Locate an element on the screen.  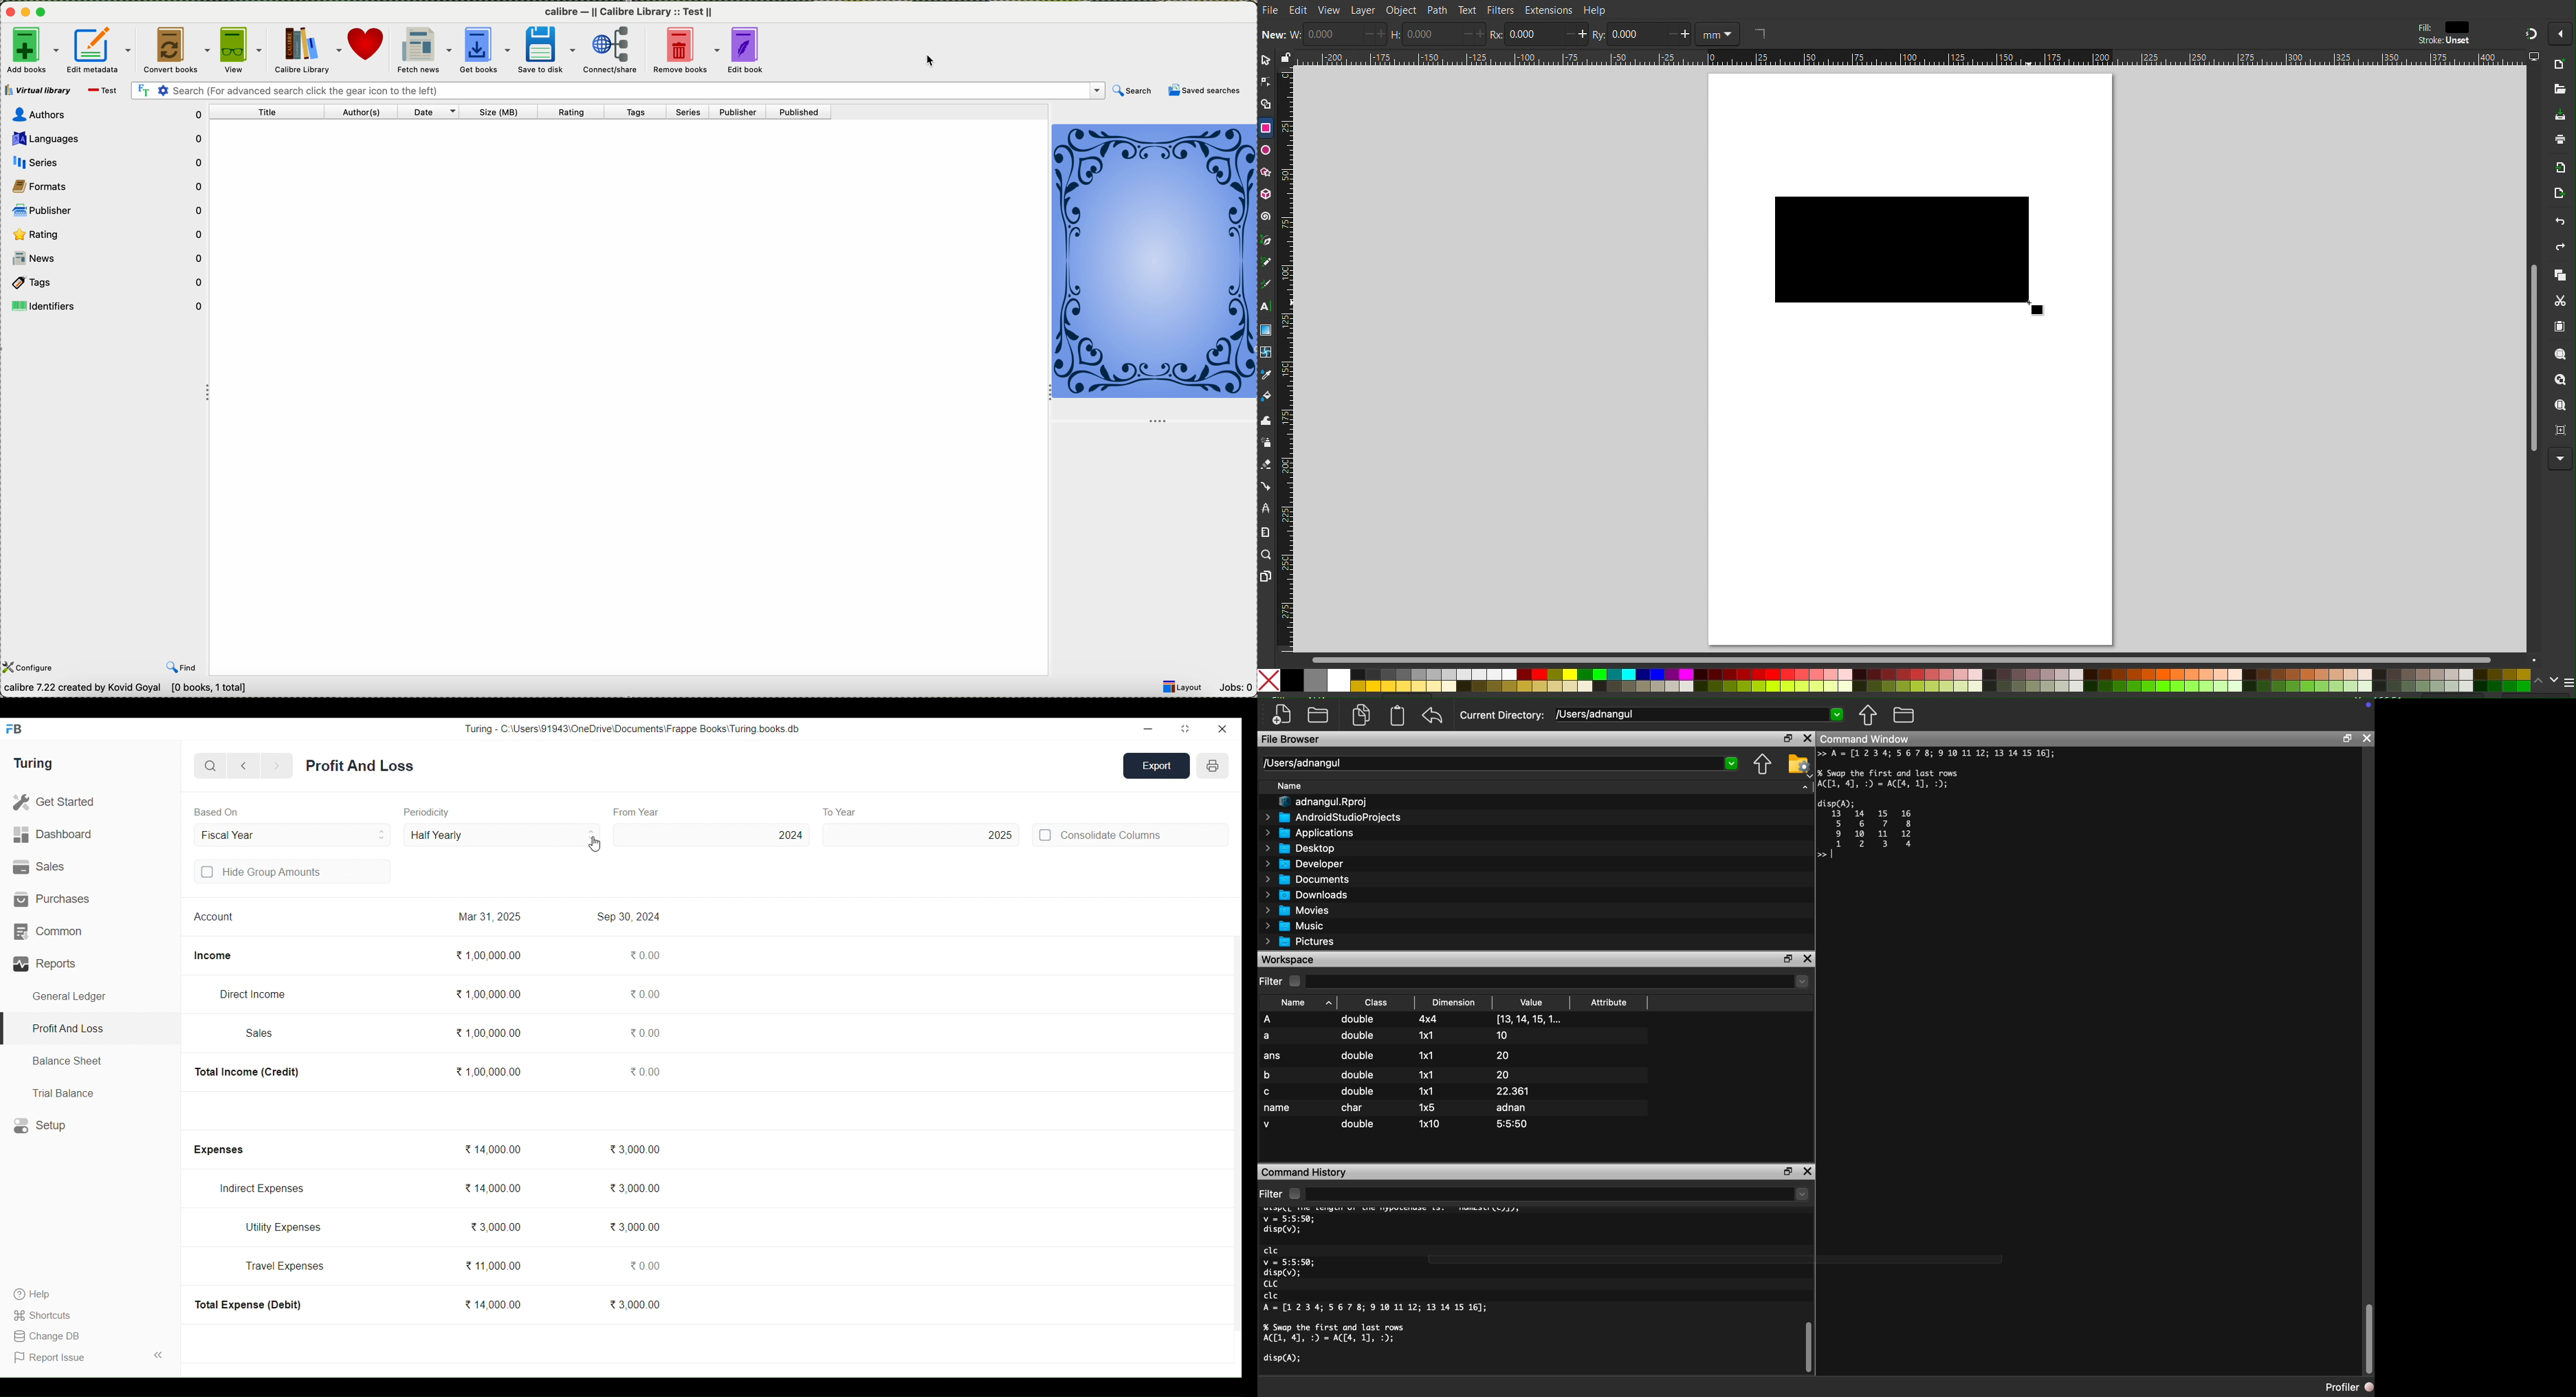
Open an existing file in editor is located at coordinates (1319, 714).